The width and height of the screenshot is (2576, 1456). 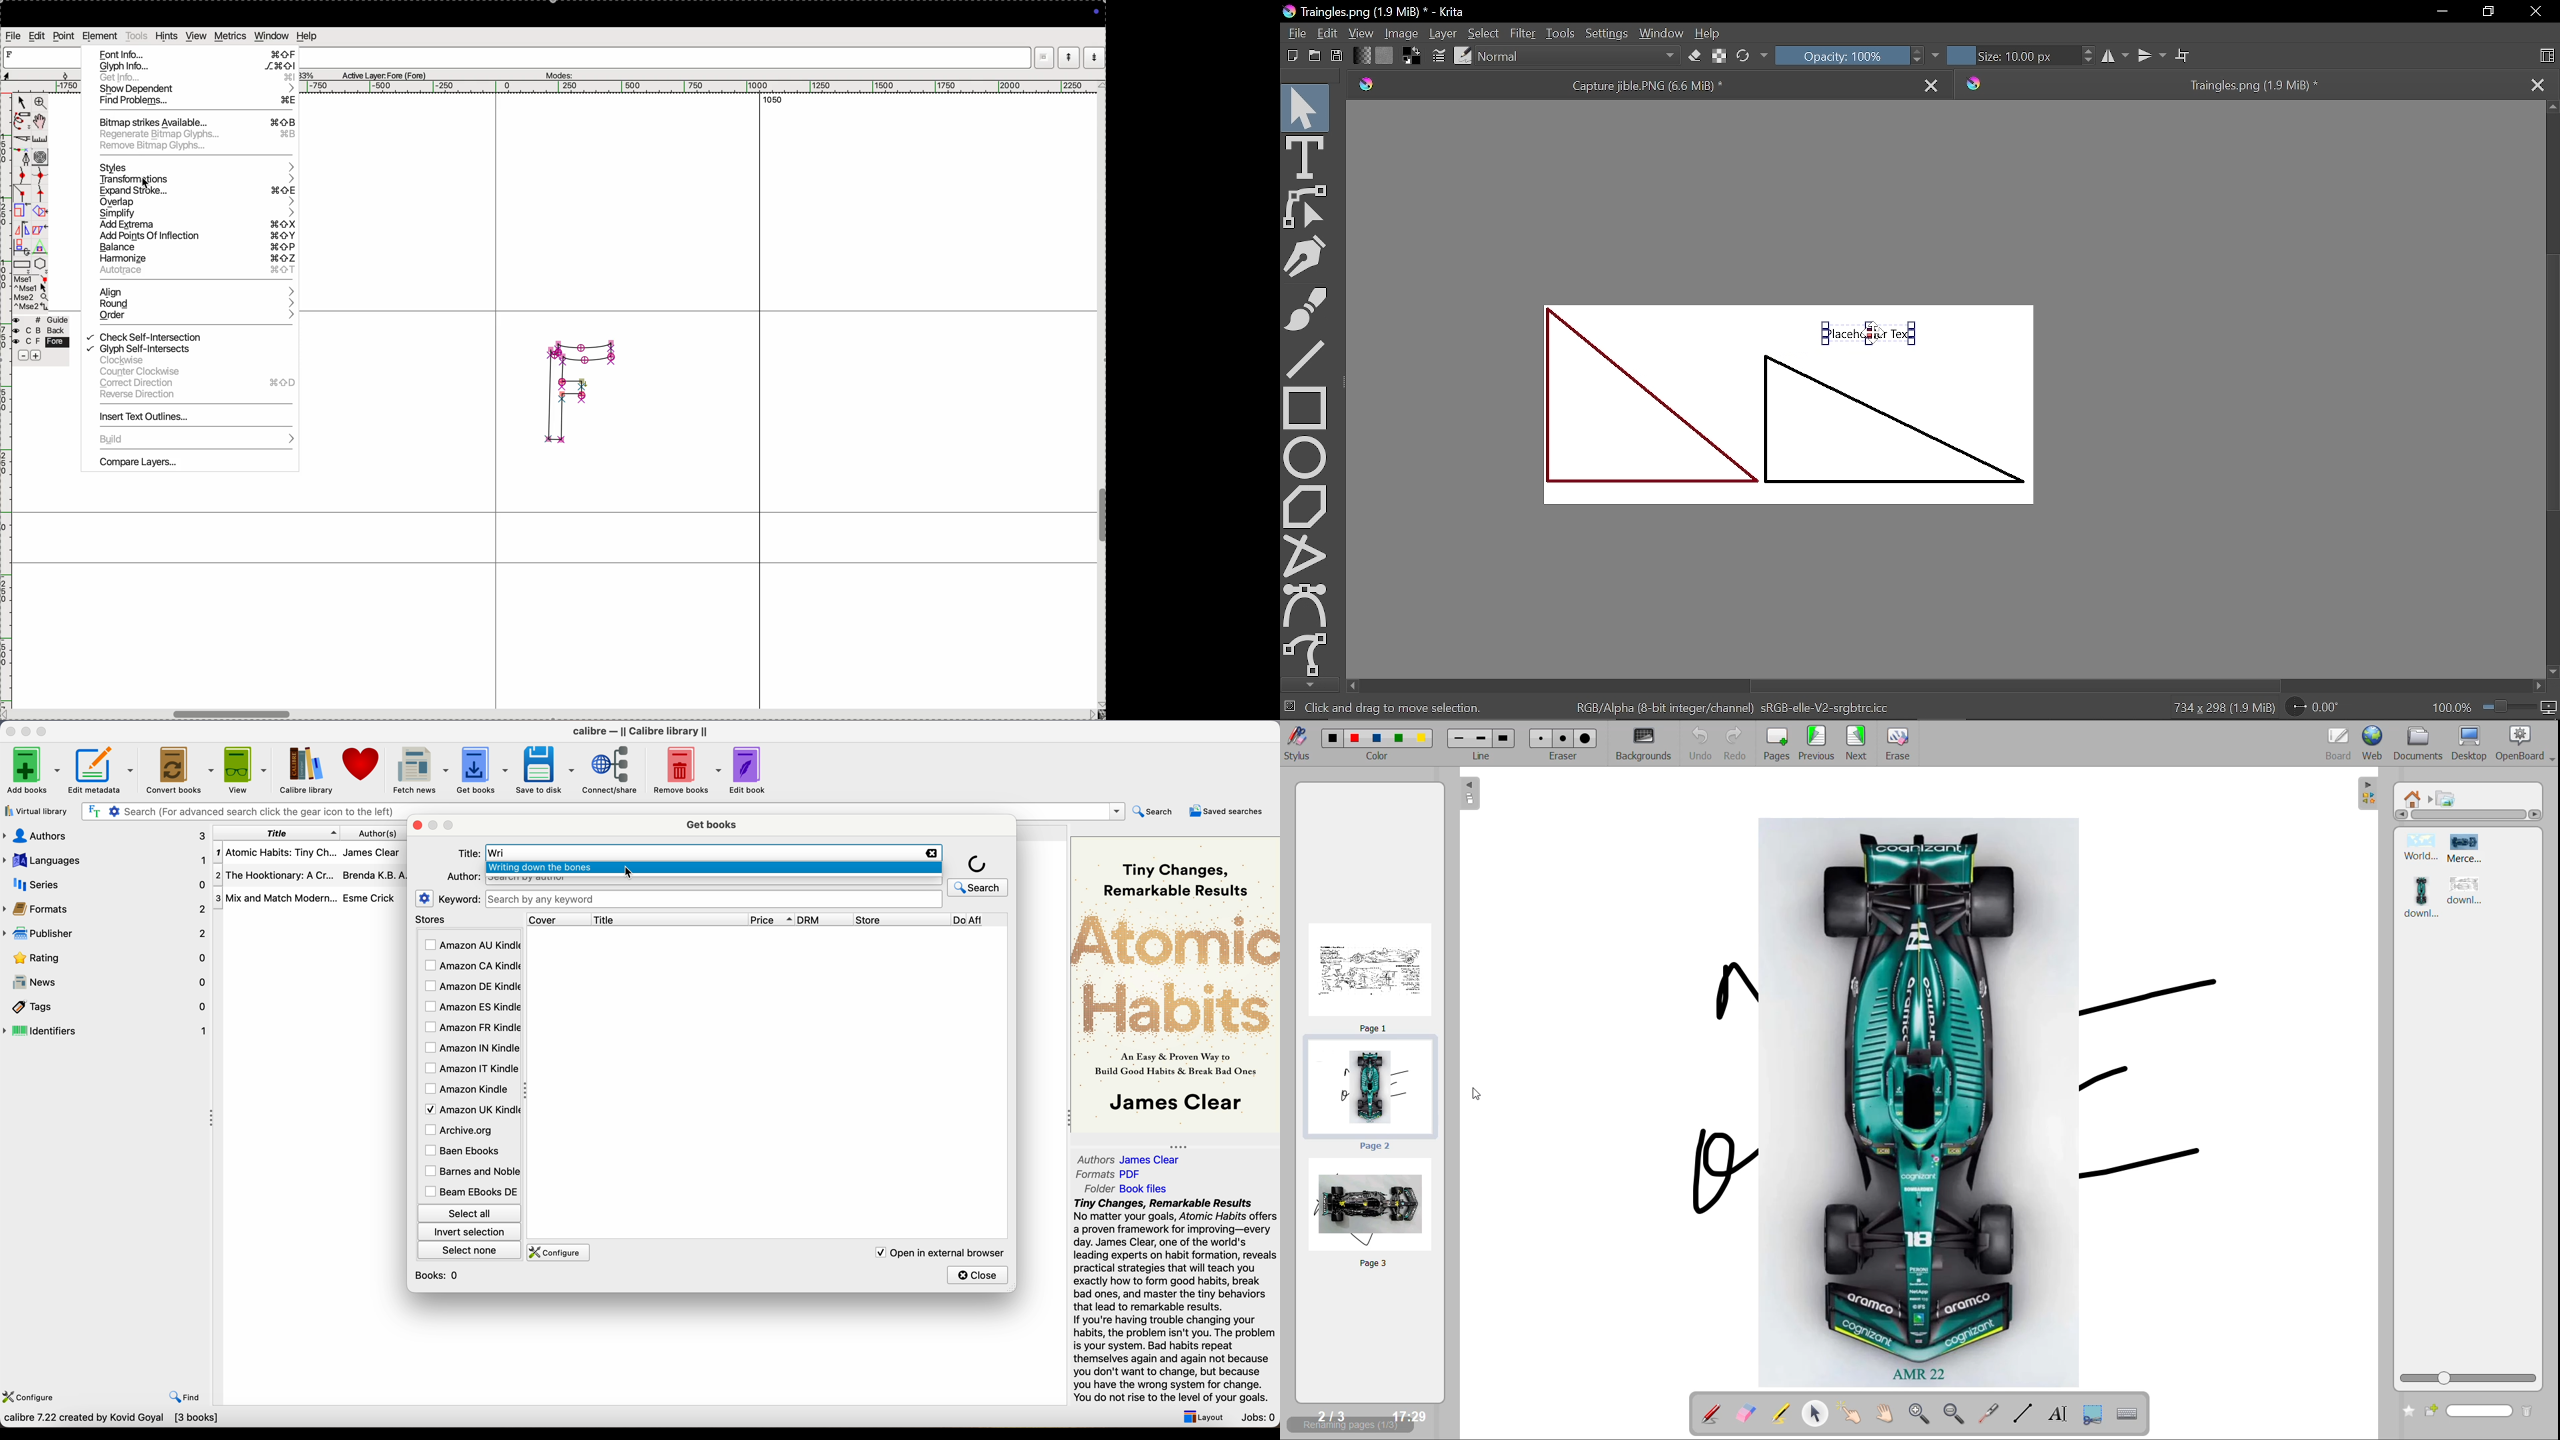 What do you see at coordinates (1305, 104) in the screenshot?
I see `Move tool` at bounding box center [1305, 104].